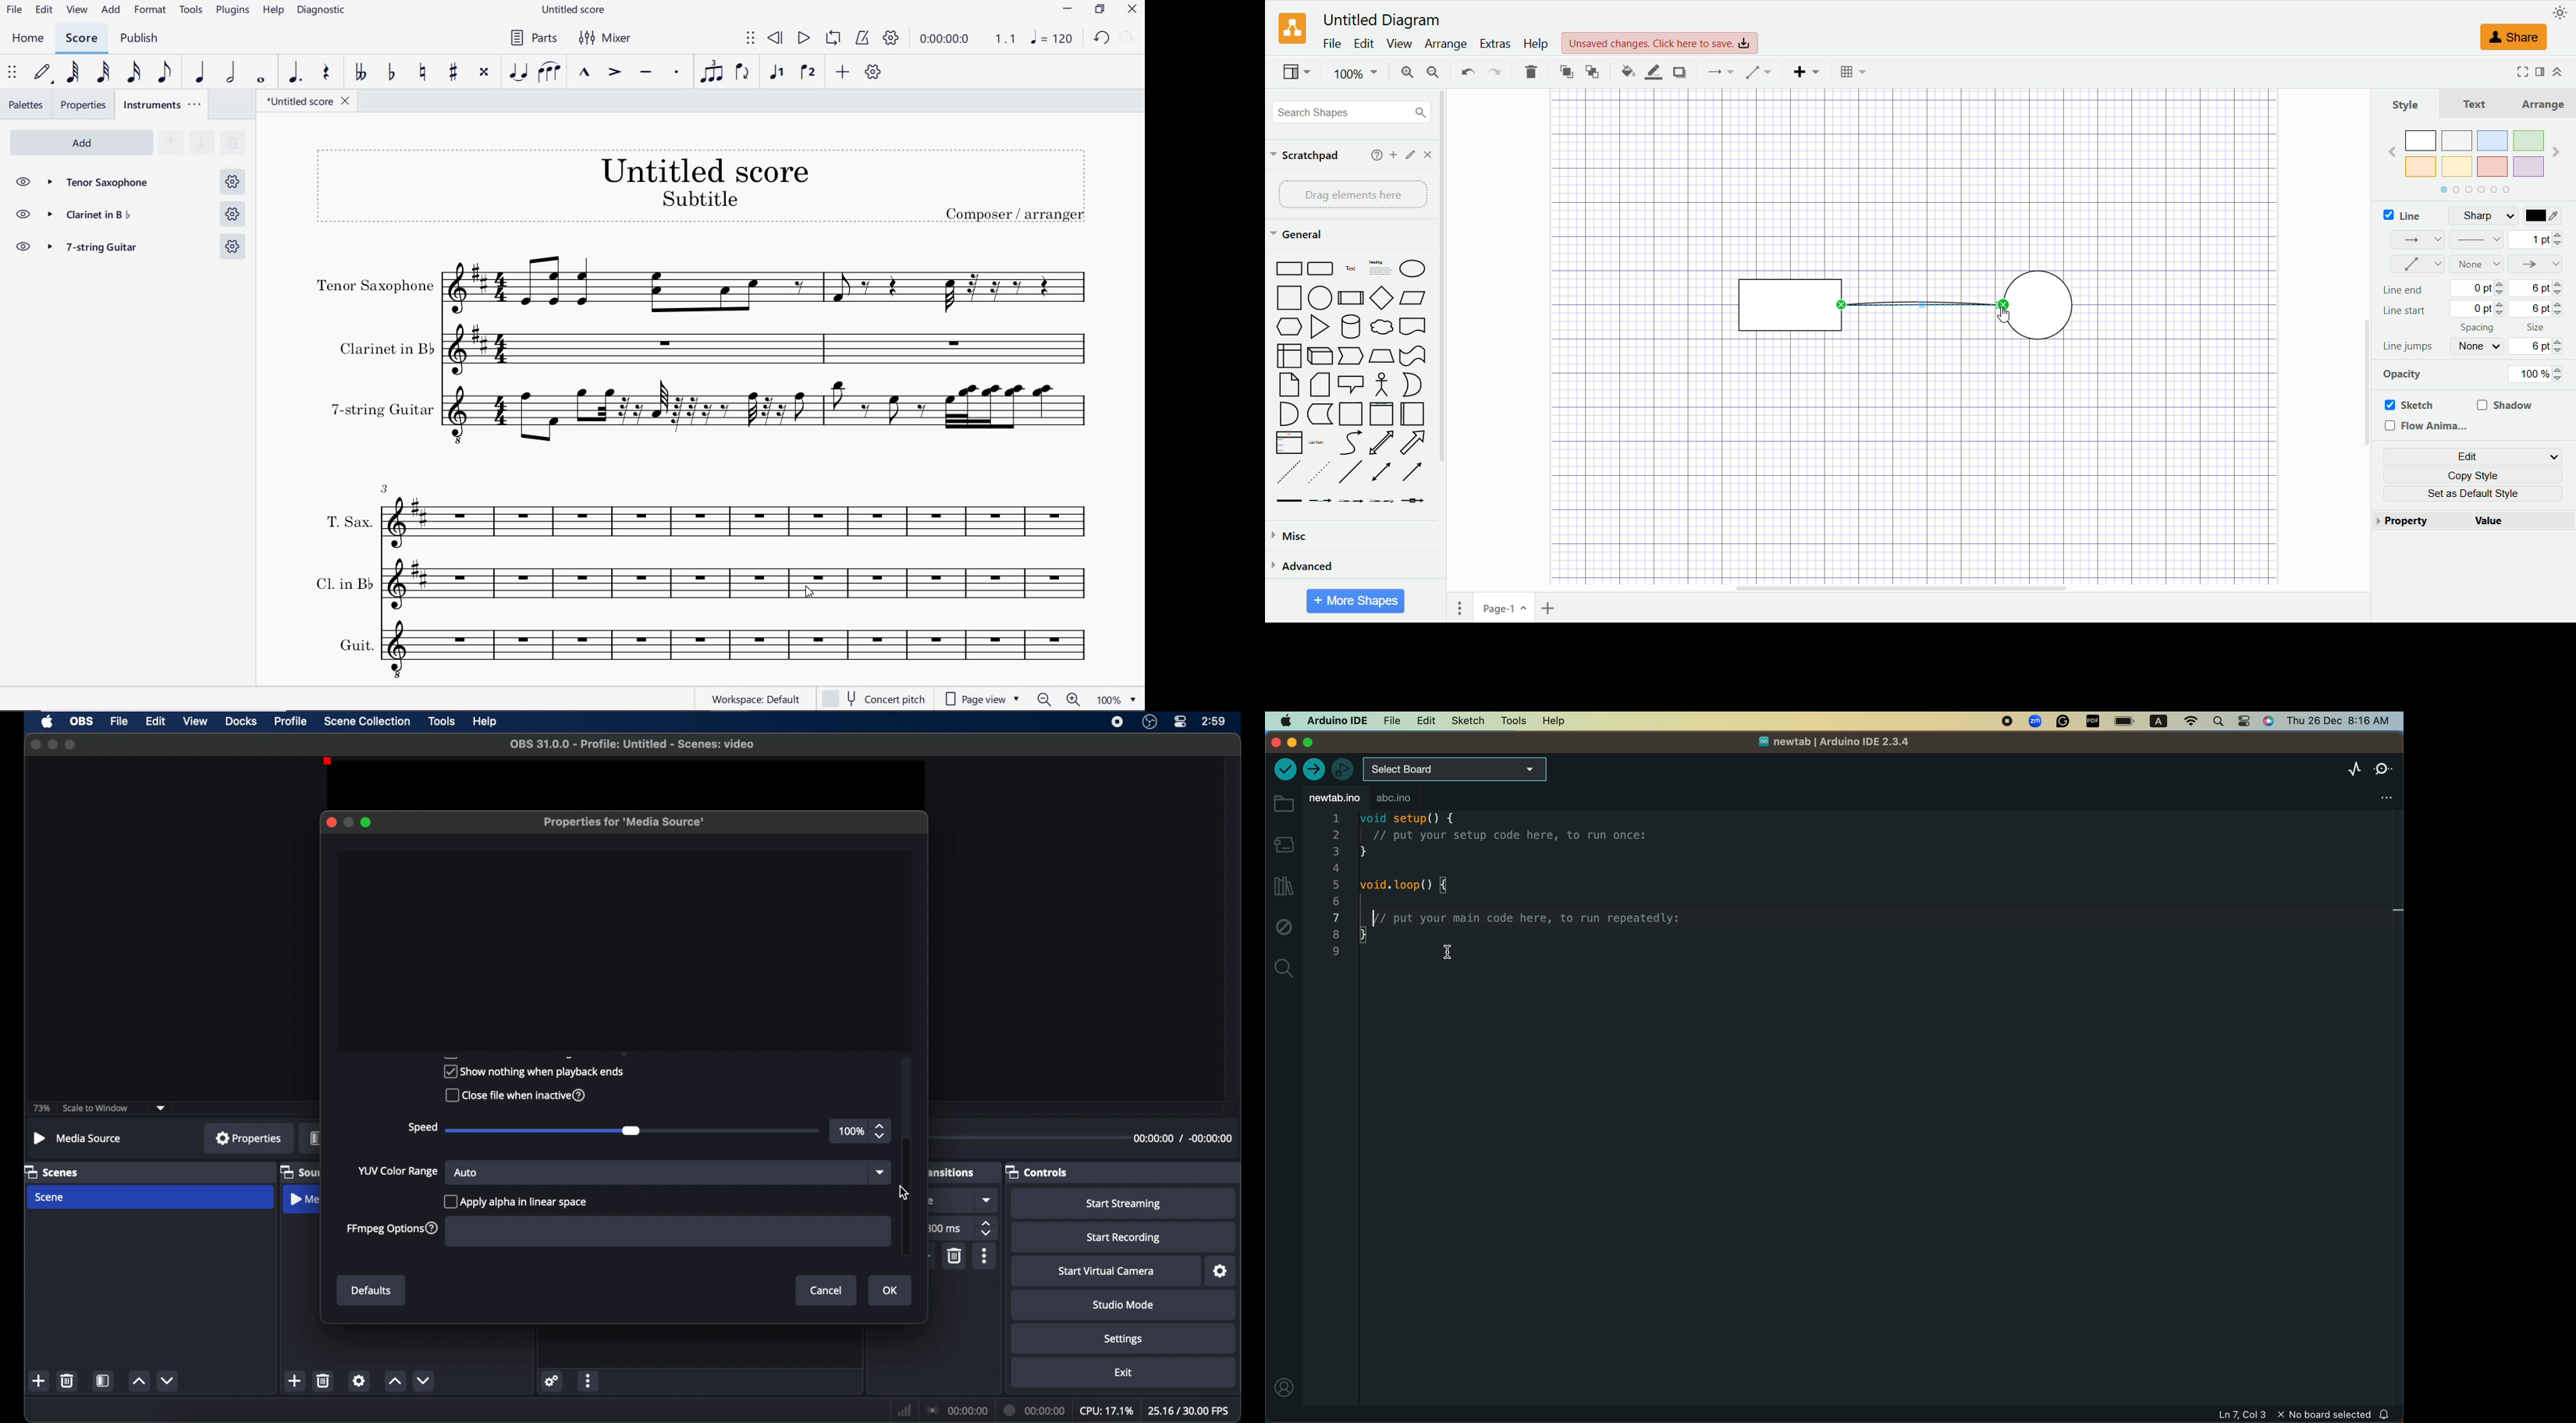 This screenshot has width=2576, height=1428. What do you see at coordinates (832, 39) in the screenshot?
I see `LOOP PLAYBACK` at bounding box center [832, 39].